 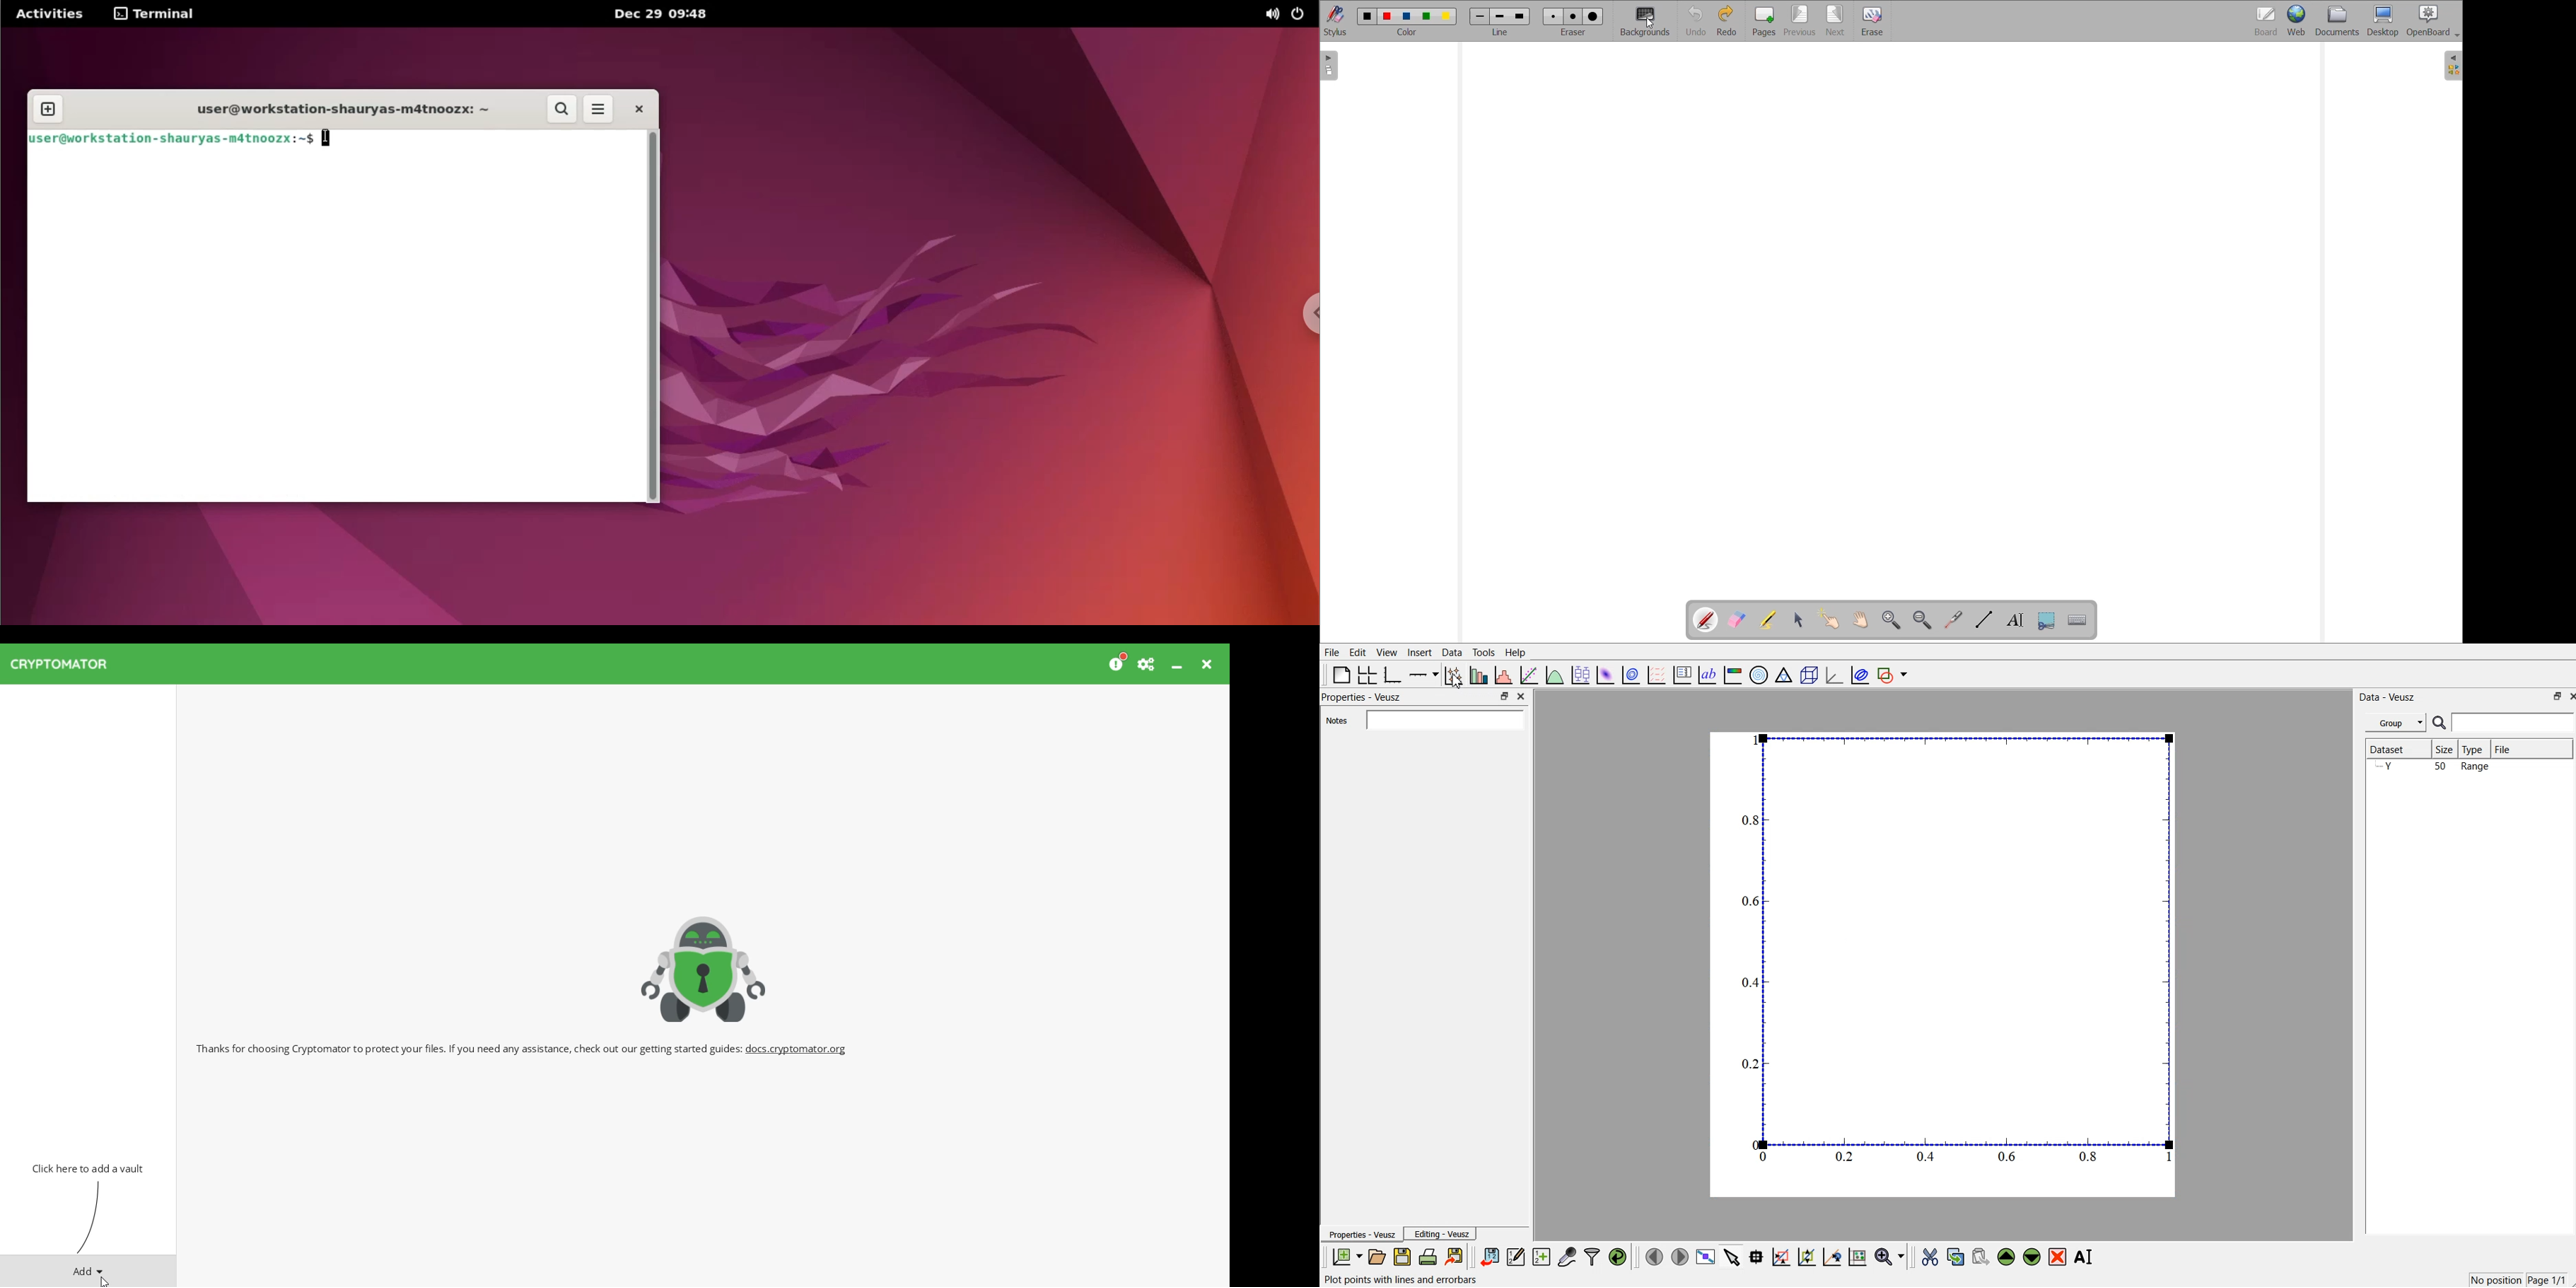 I want to click on recenter graph axes, so click(x=1832, y=1257).